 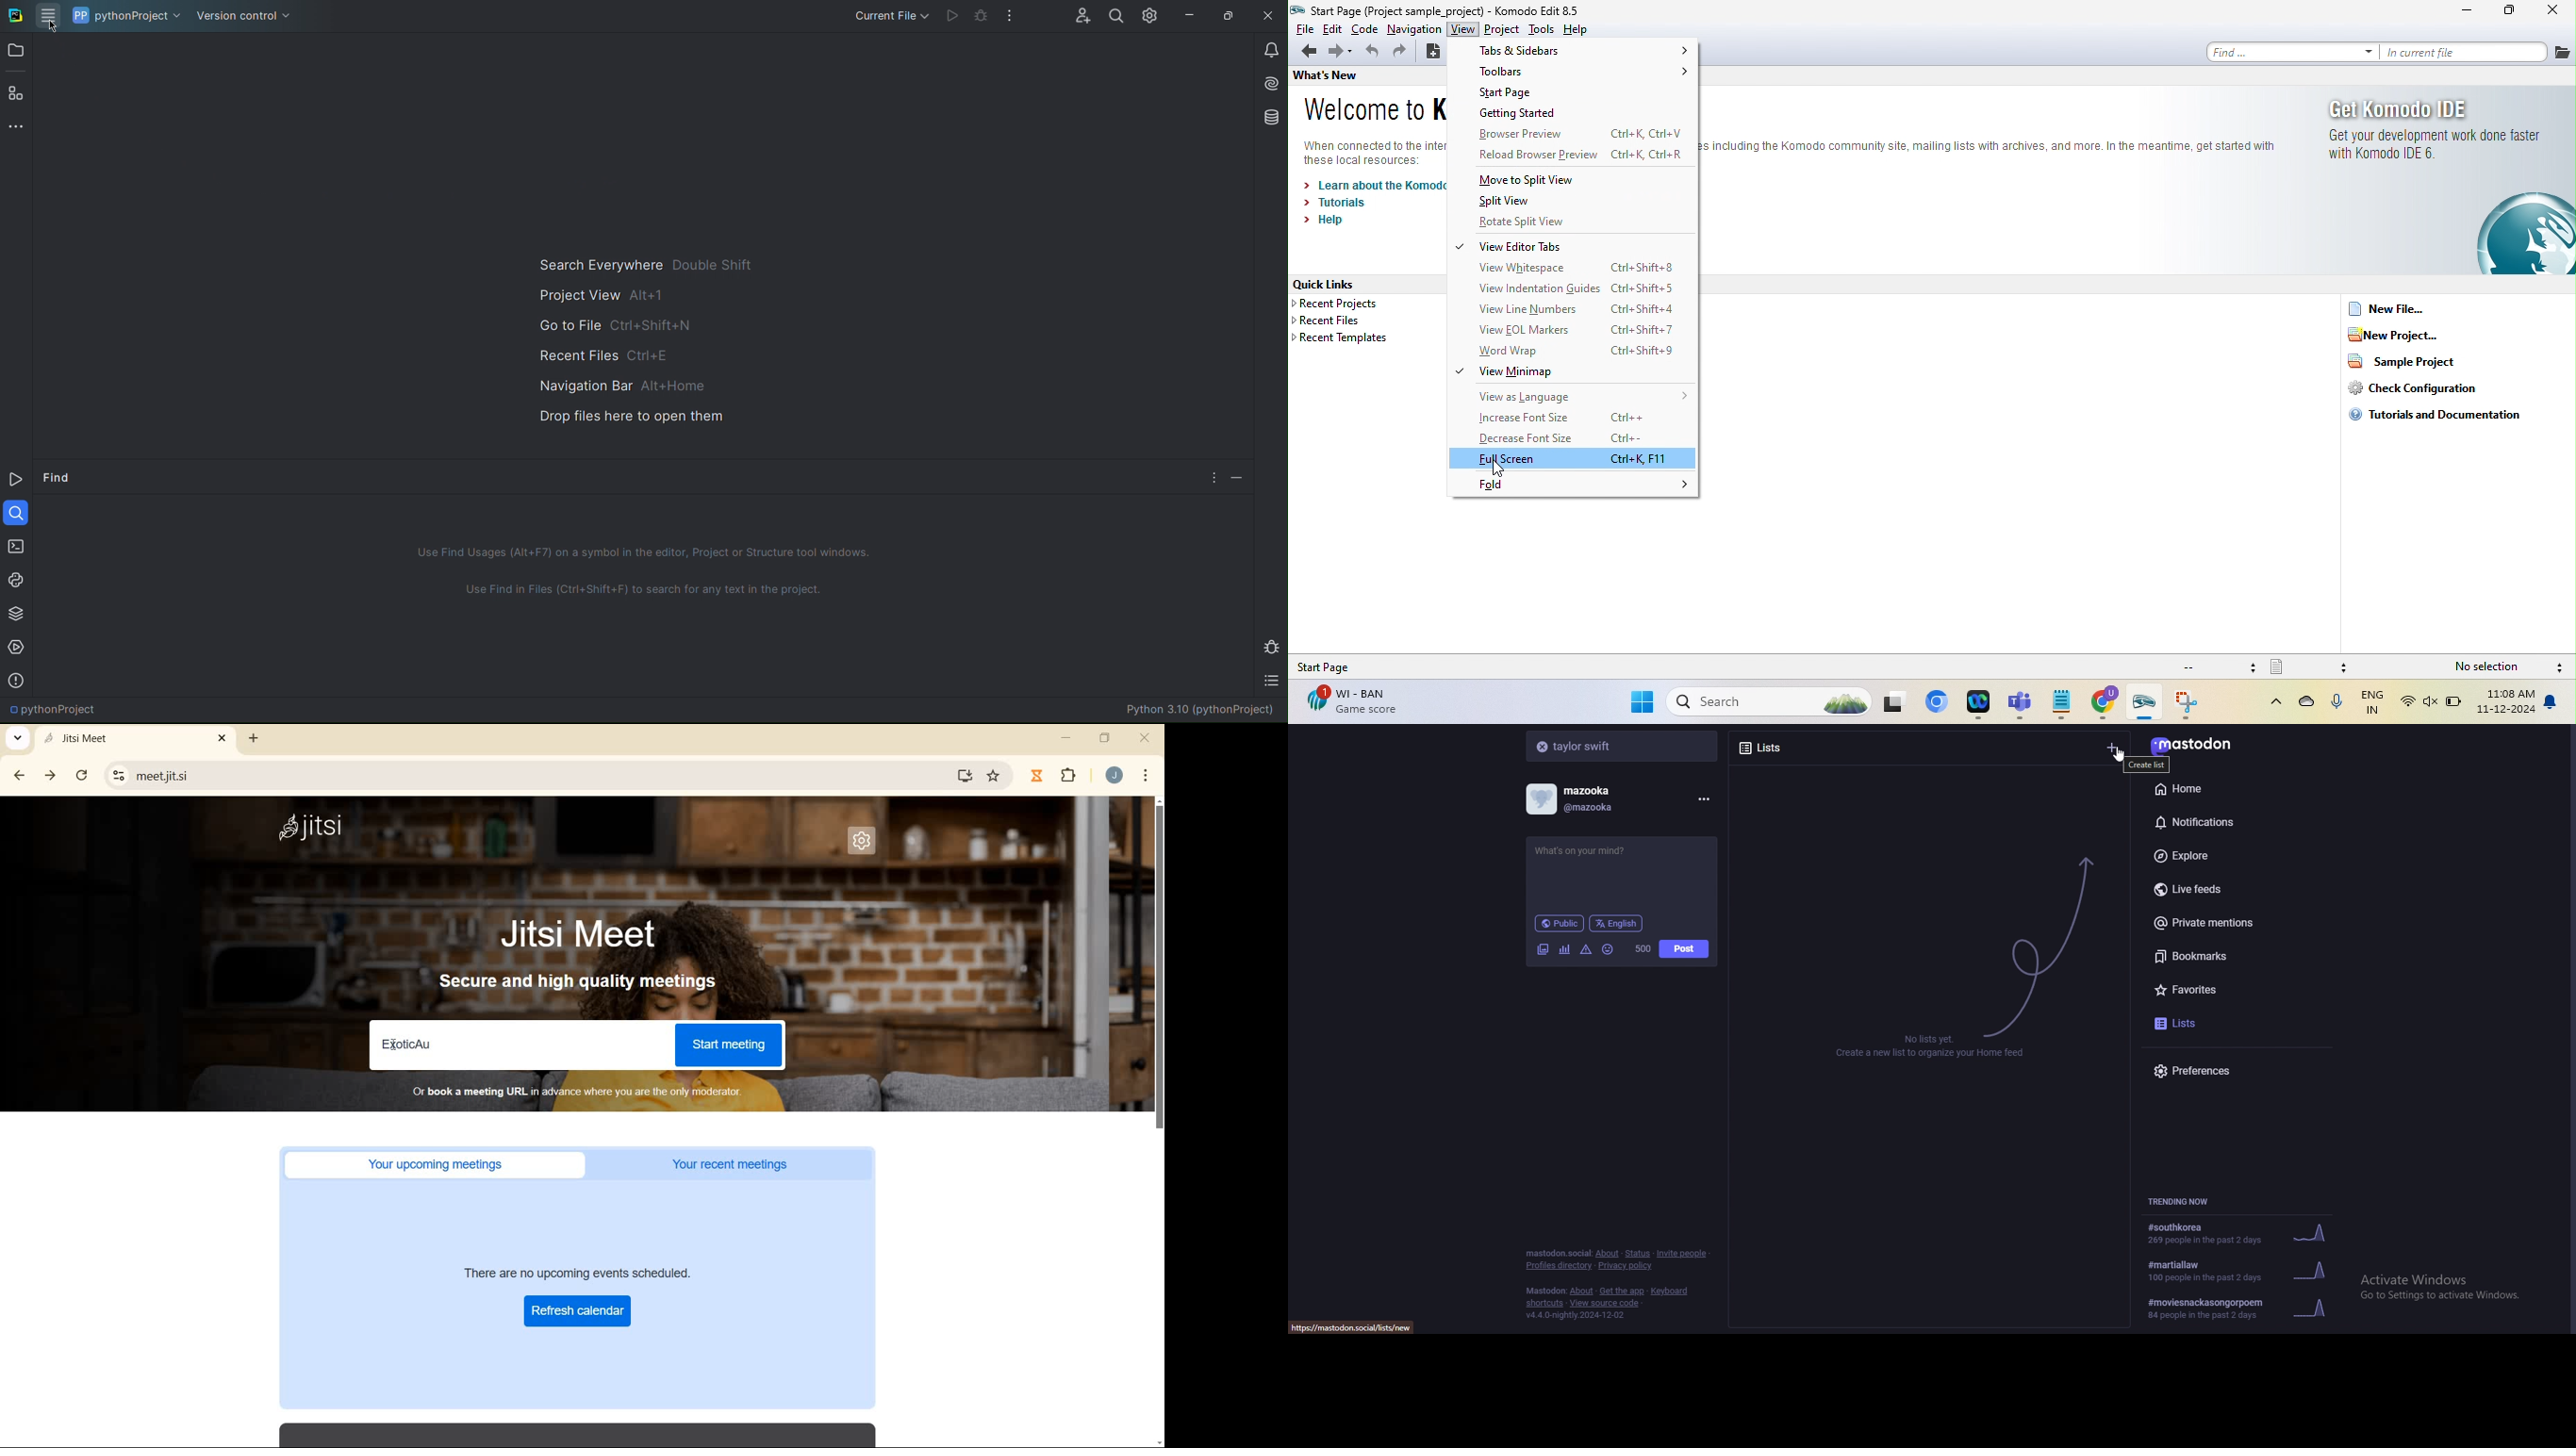 I want to click on customize google chrome, so click(x=1147, y=775).